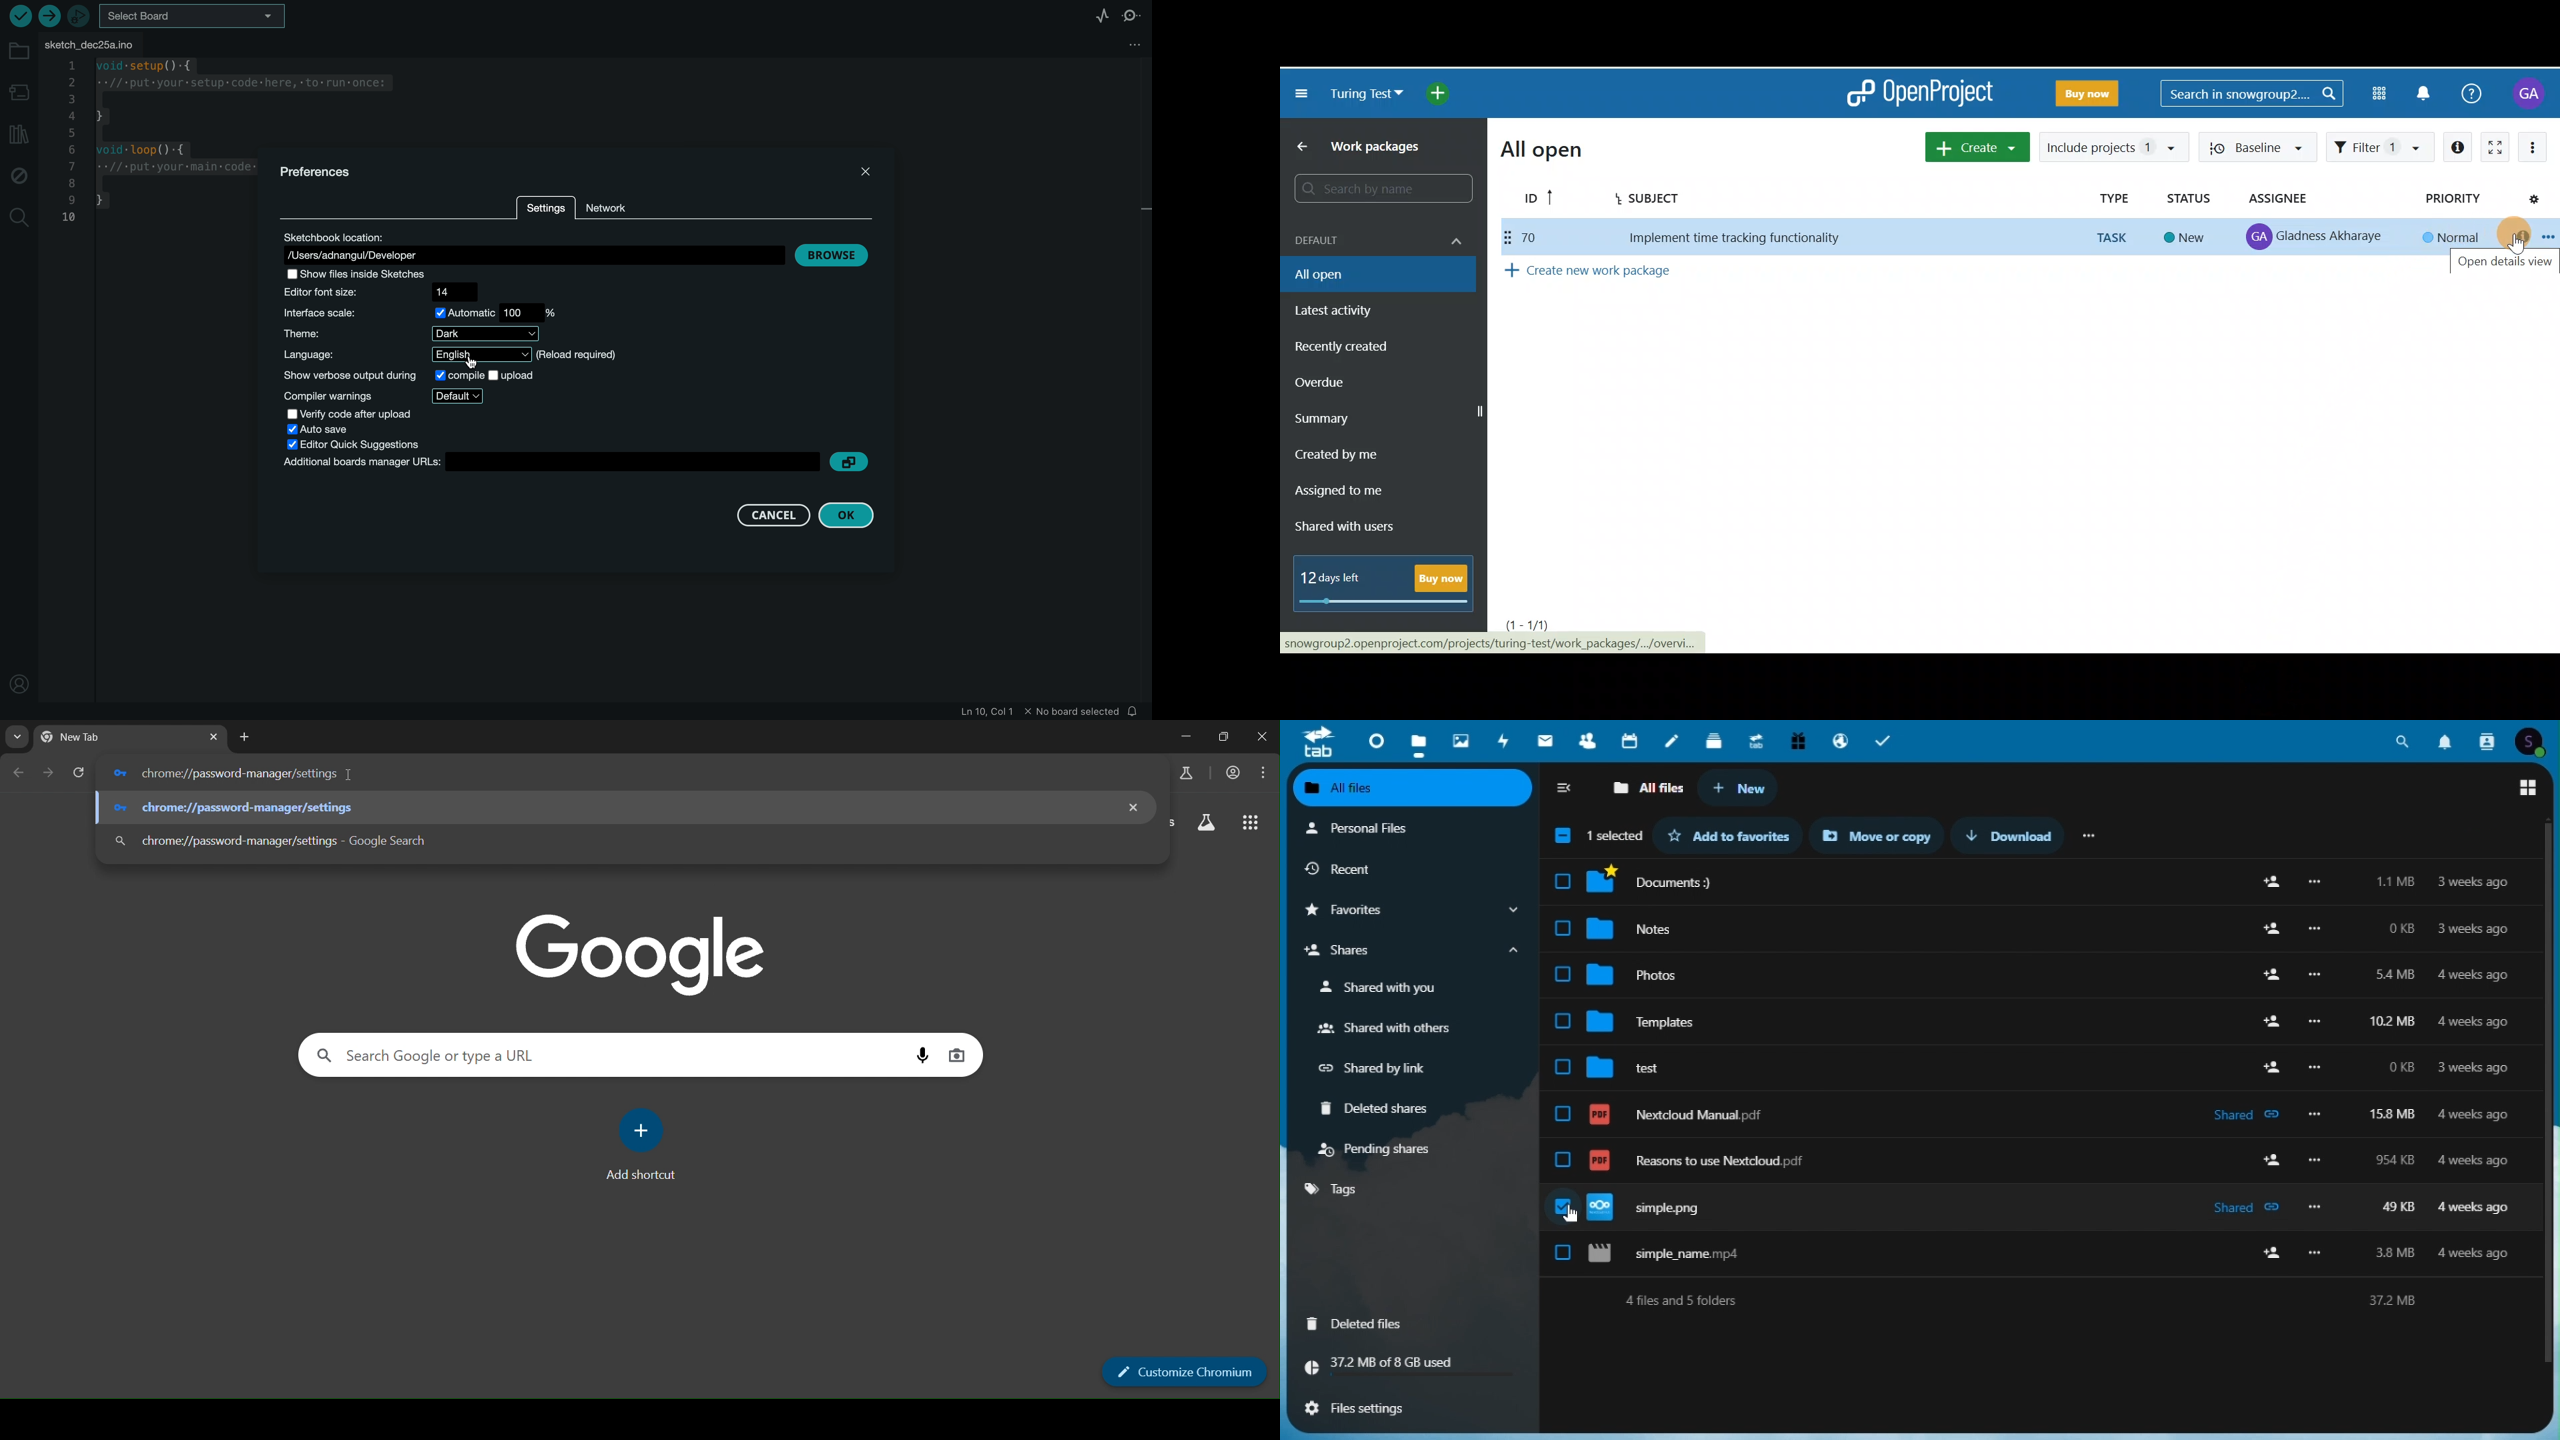 This screenshot has width=2576, height=1456. What do you see at coordinates (349, 779) in the screenshot?
I see `cursor` at bounding box center [349, 779].